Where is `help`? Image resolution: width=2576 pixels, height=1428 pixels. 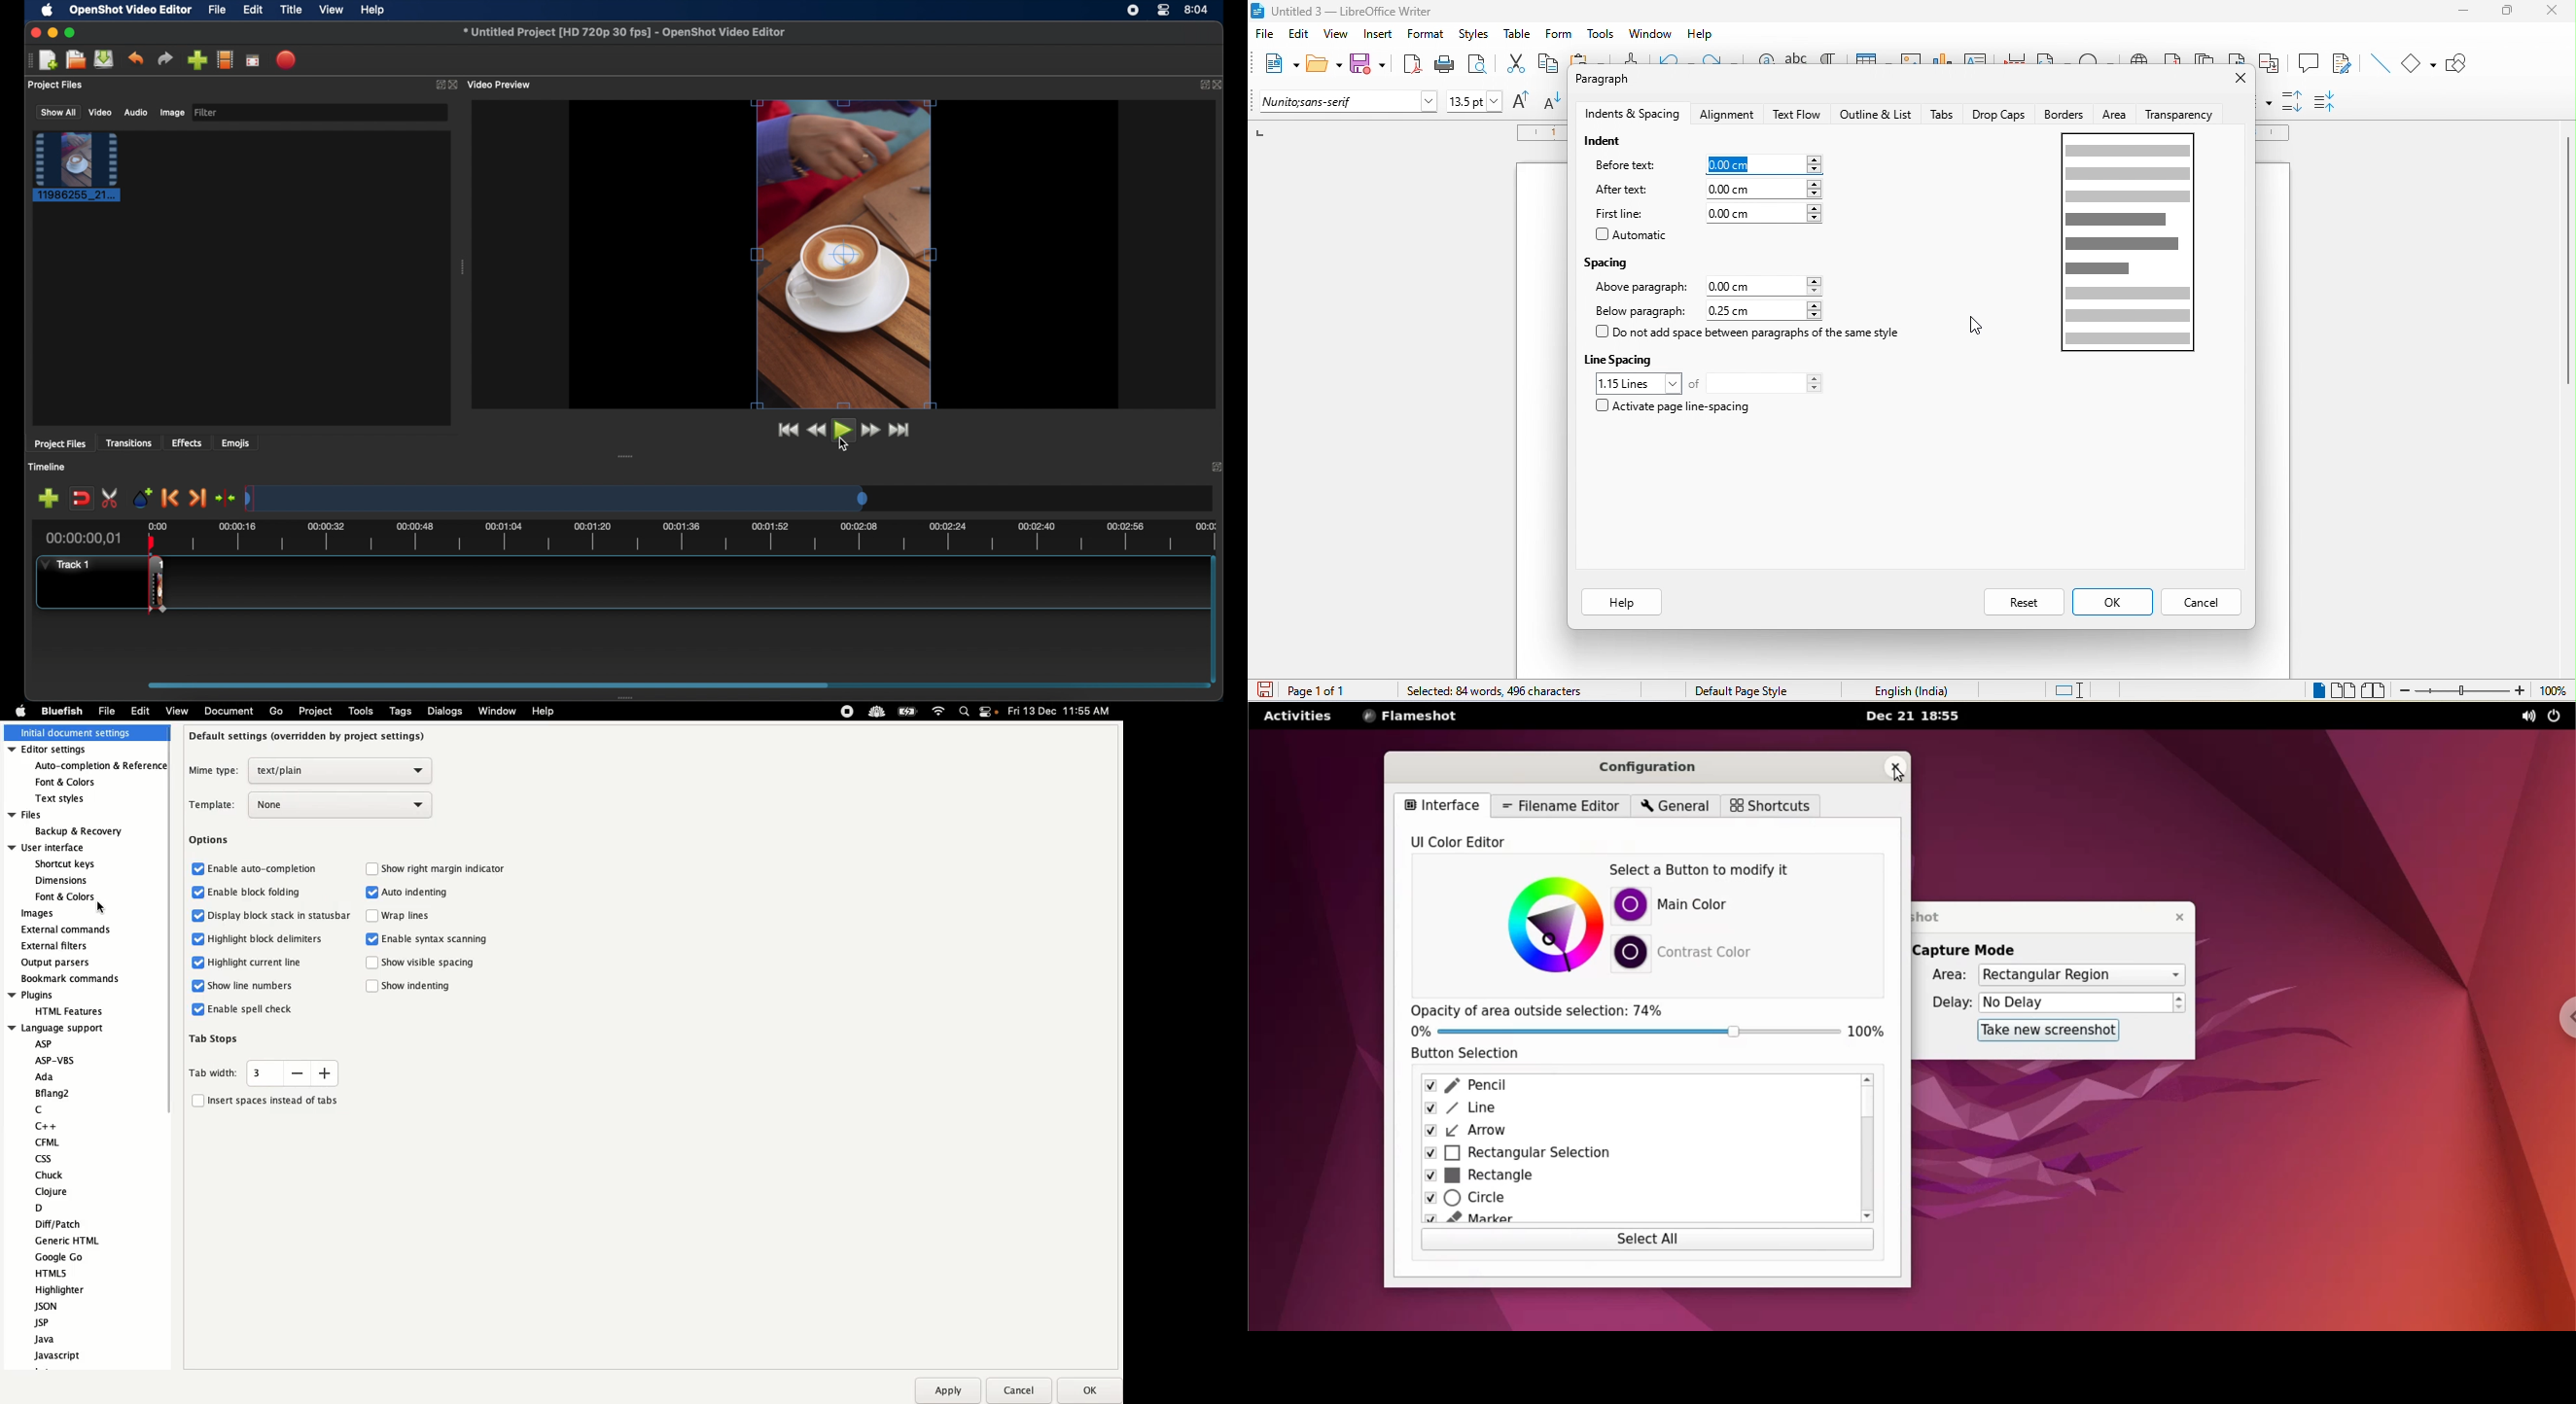 help is located at coordinates (1699, 33).